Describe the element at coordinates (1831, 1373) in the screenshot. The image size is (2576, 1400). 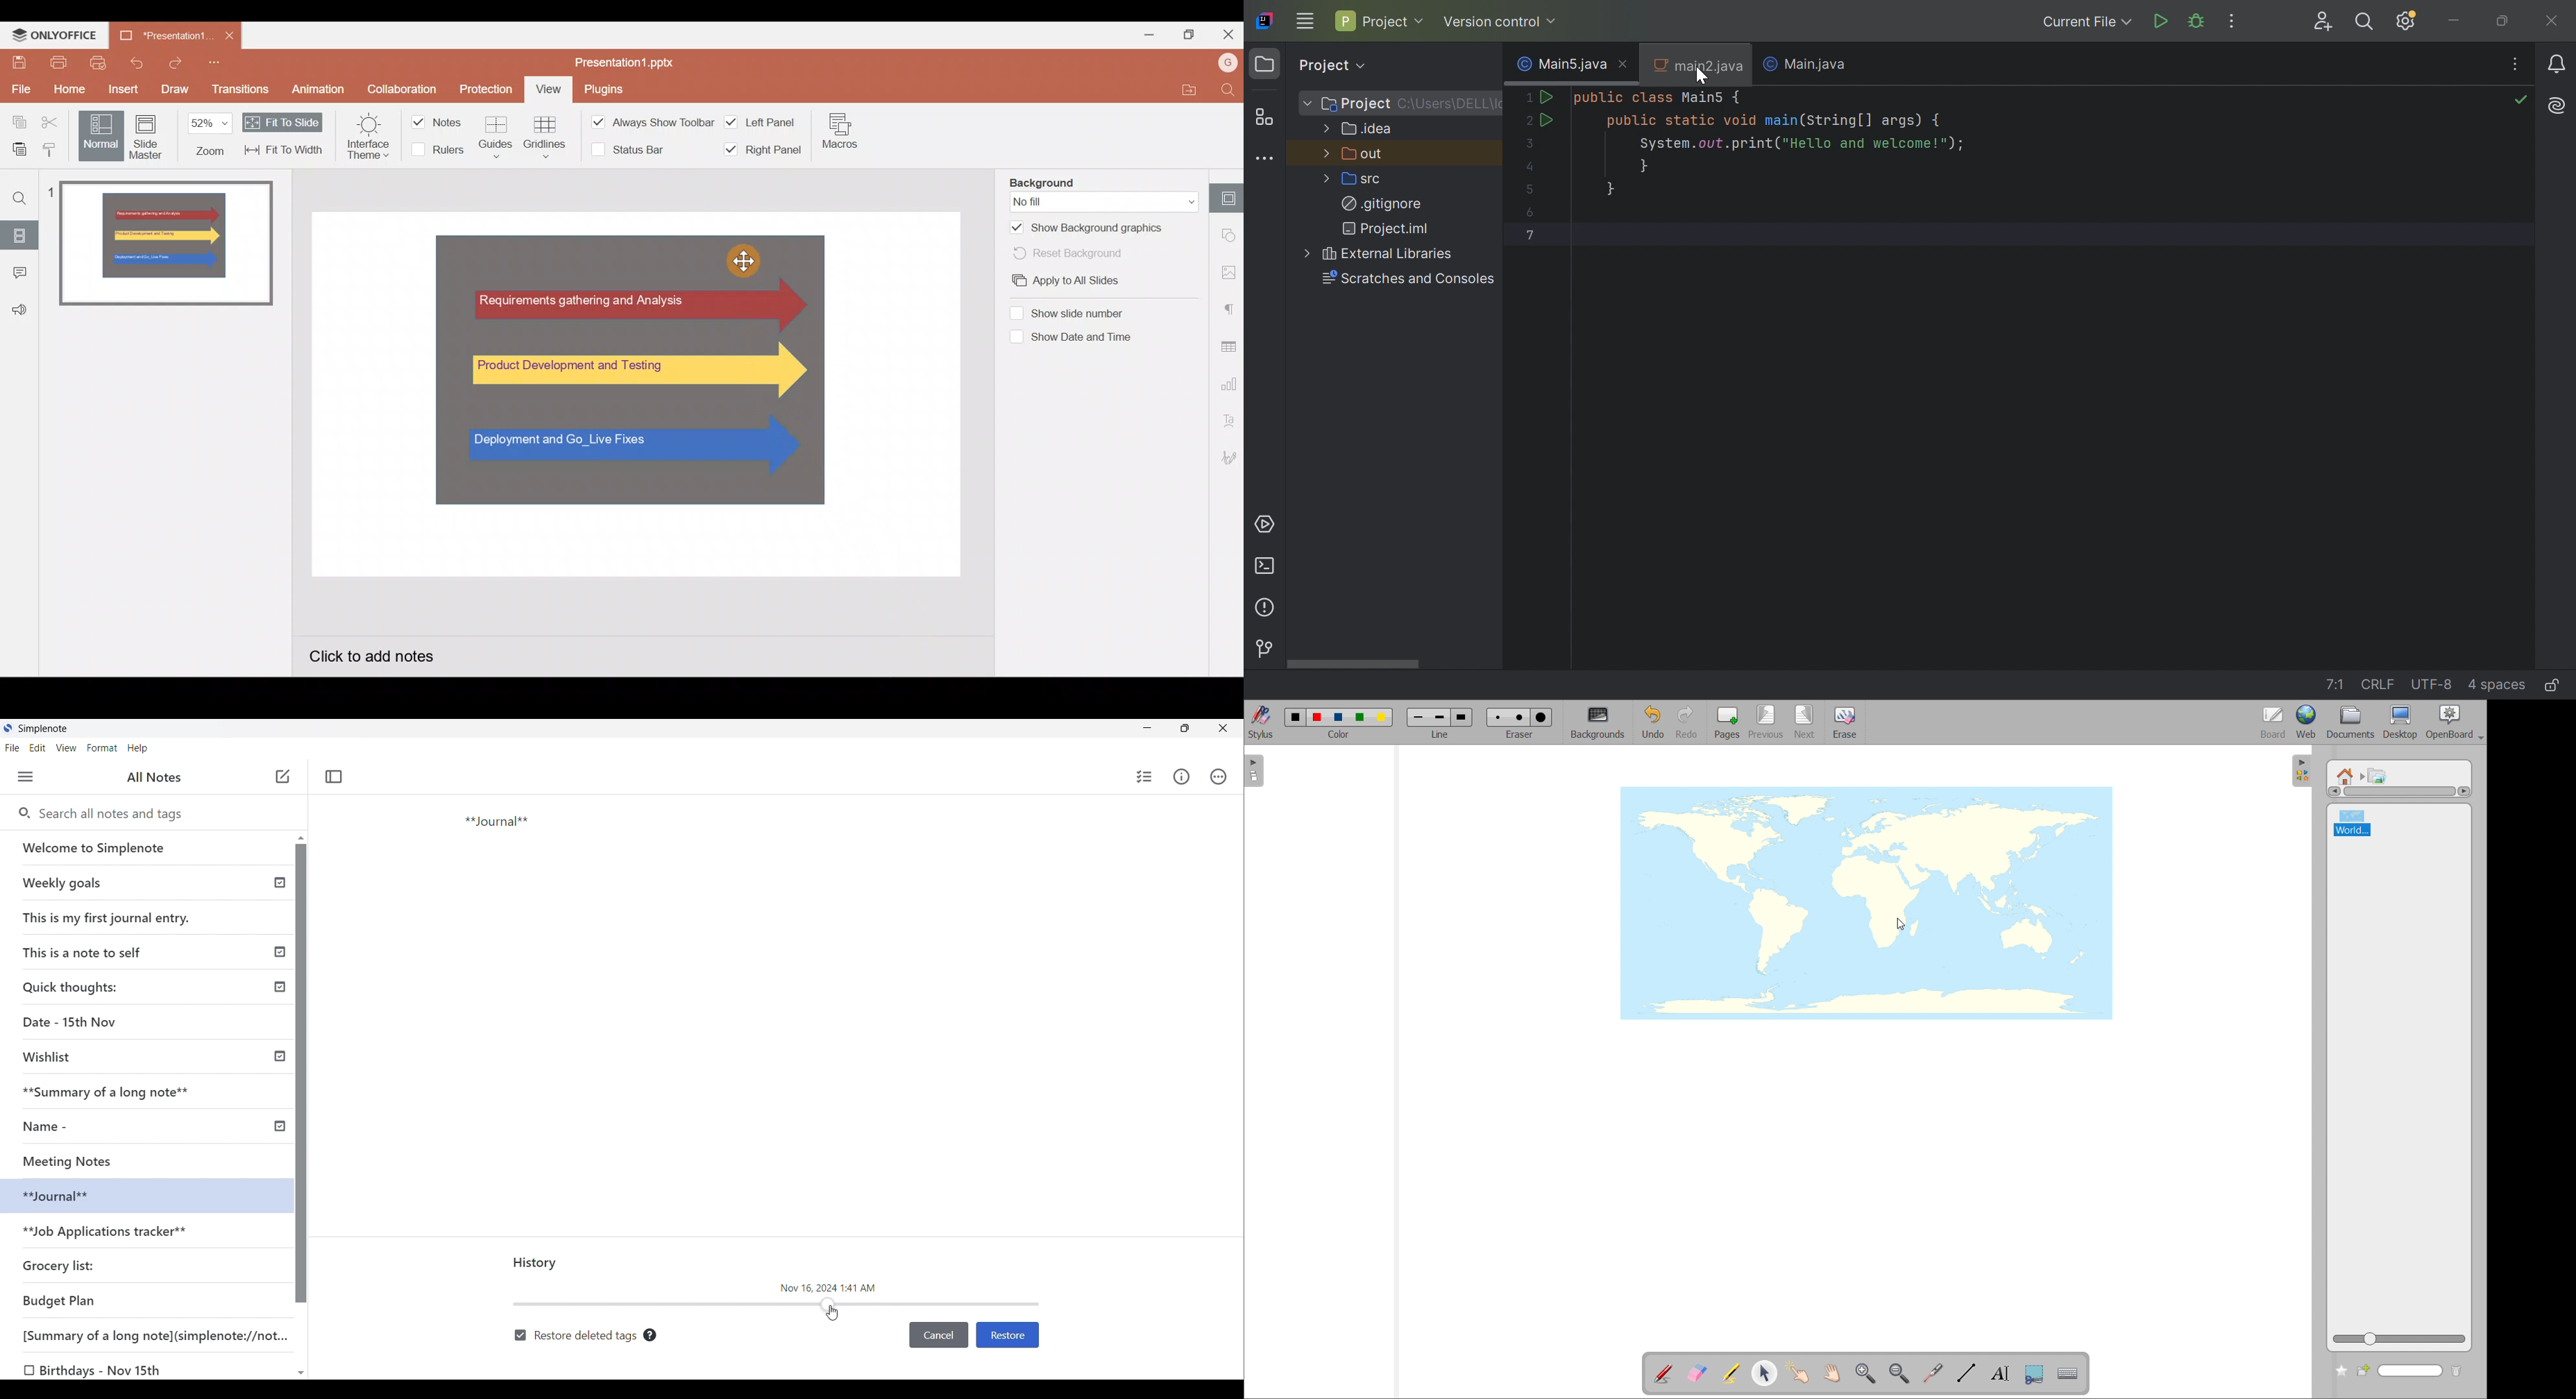
I see `scroll page` at that location.